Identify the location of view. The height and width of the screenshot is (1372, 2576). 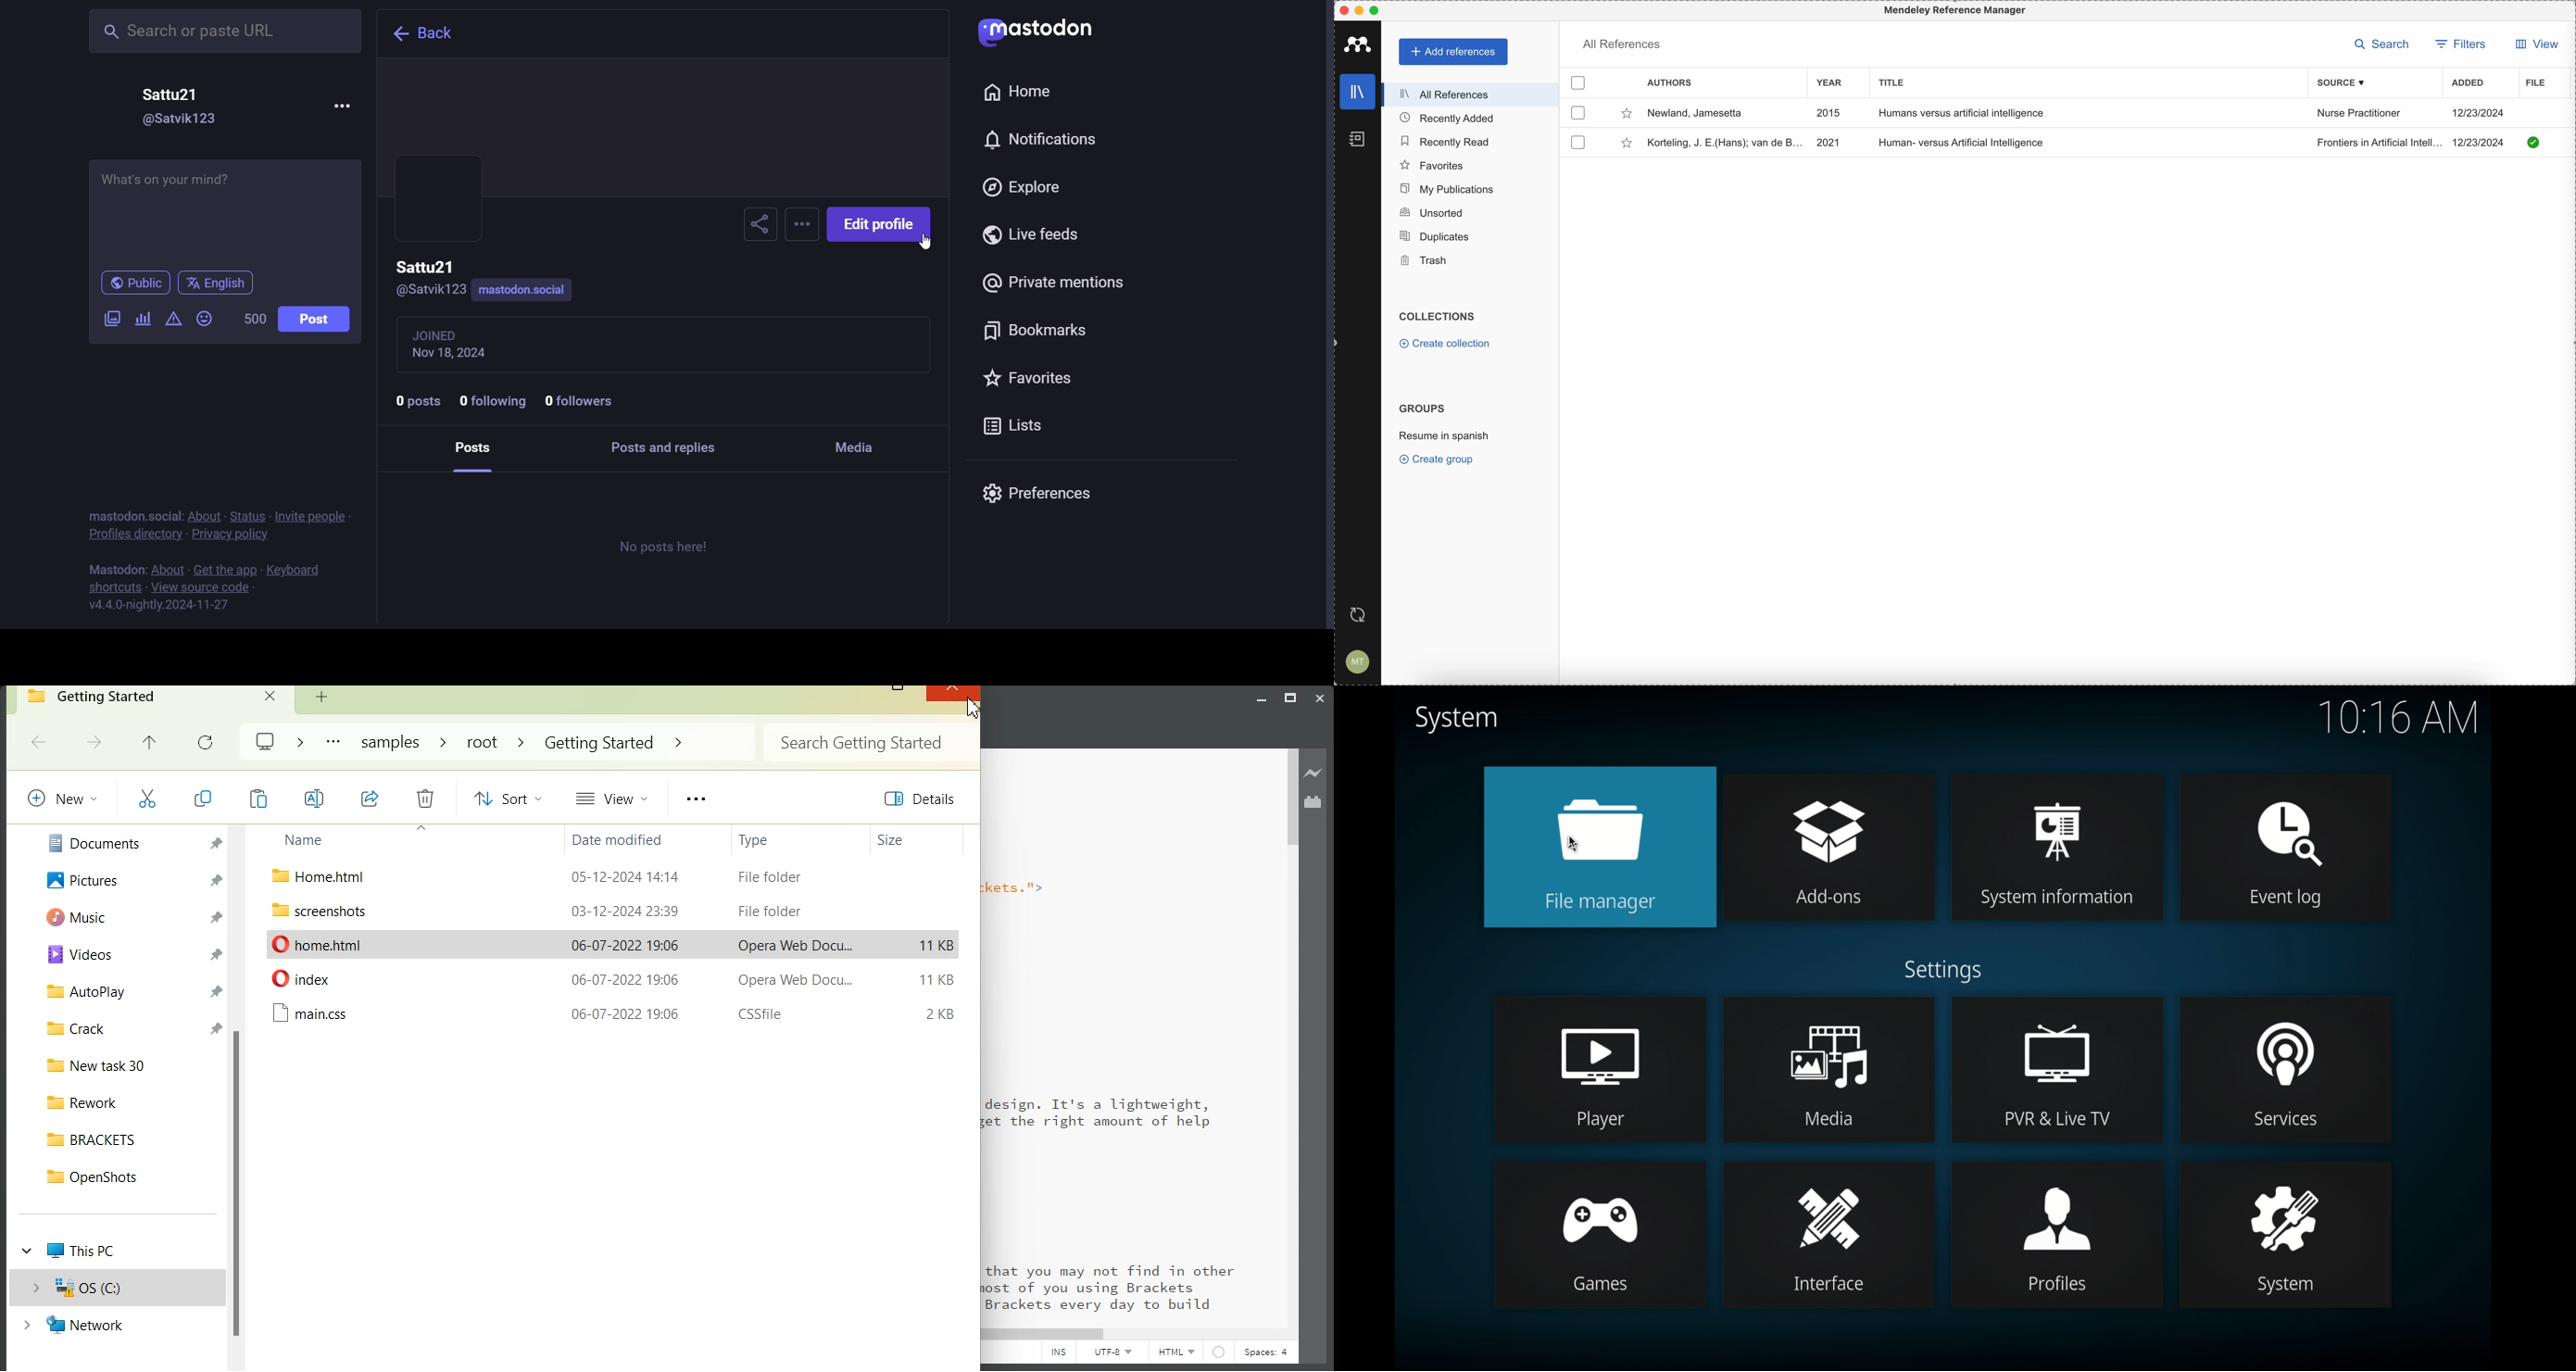
(2534, 47).